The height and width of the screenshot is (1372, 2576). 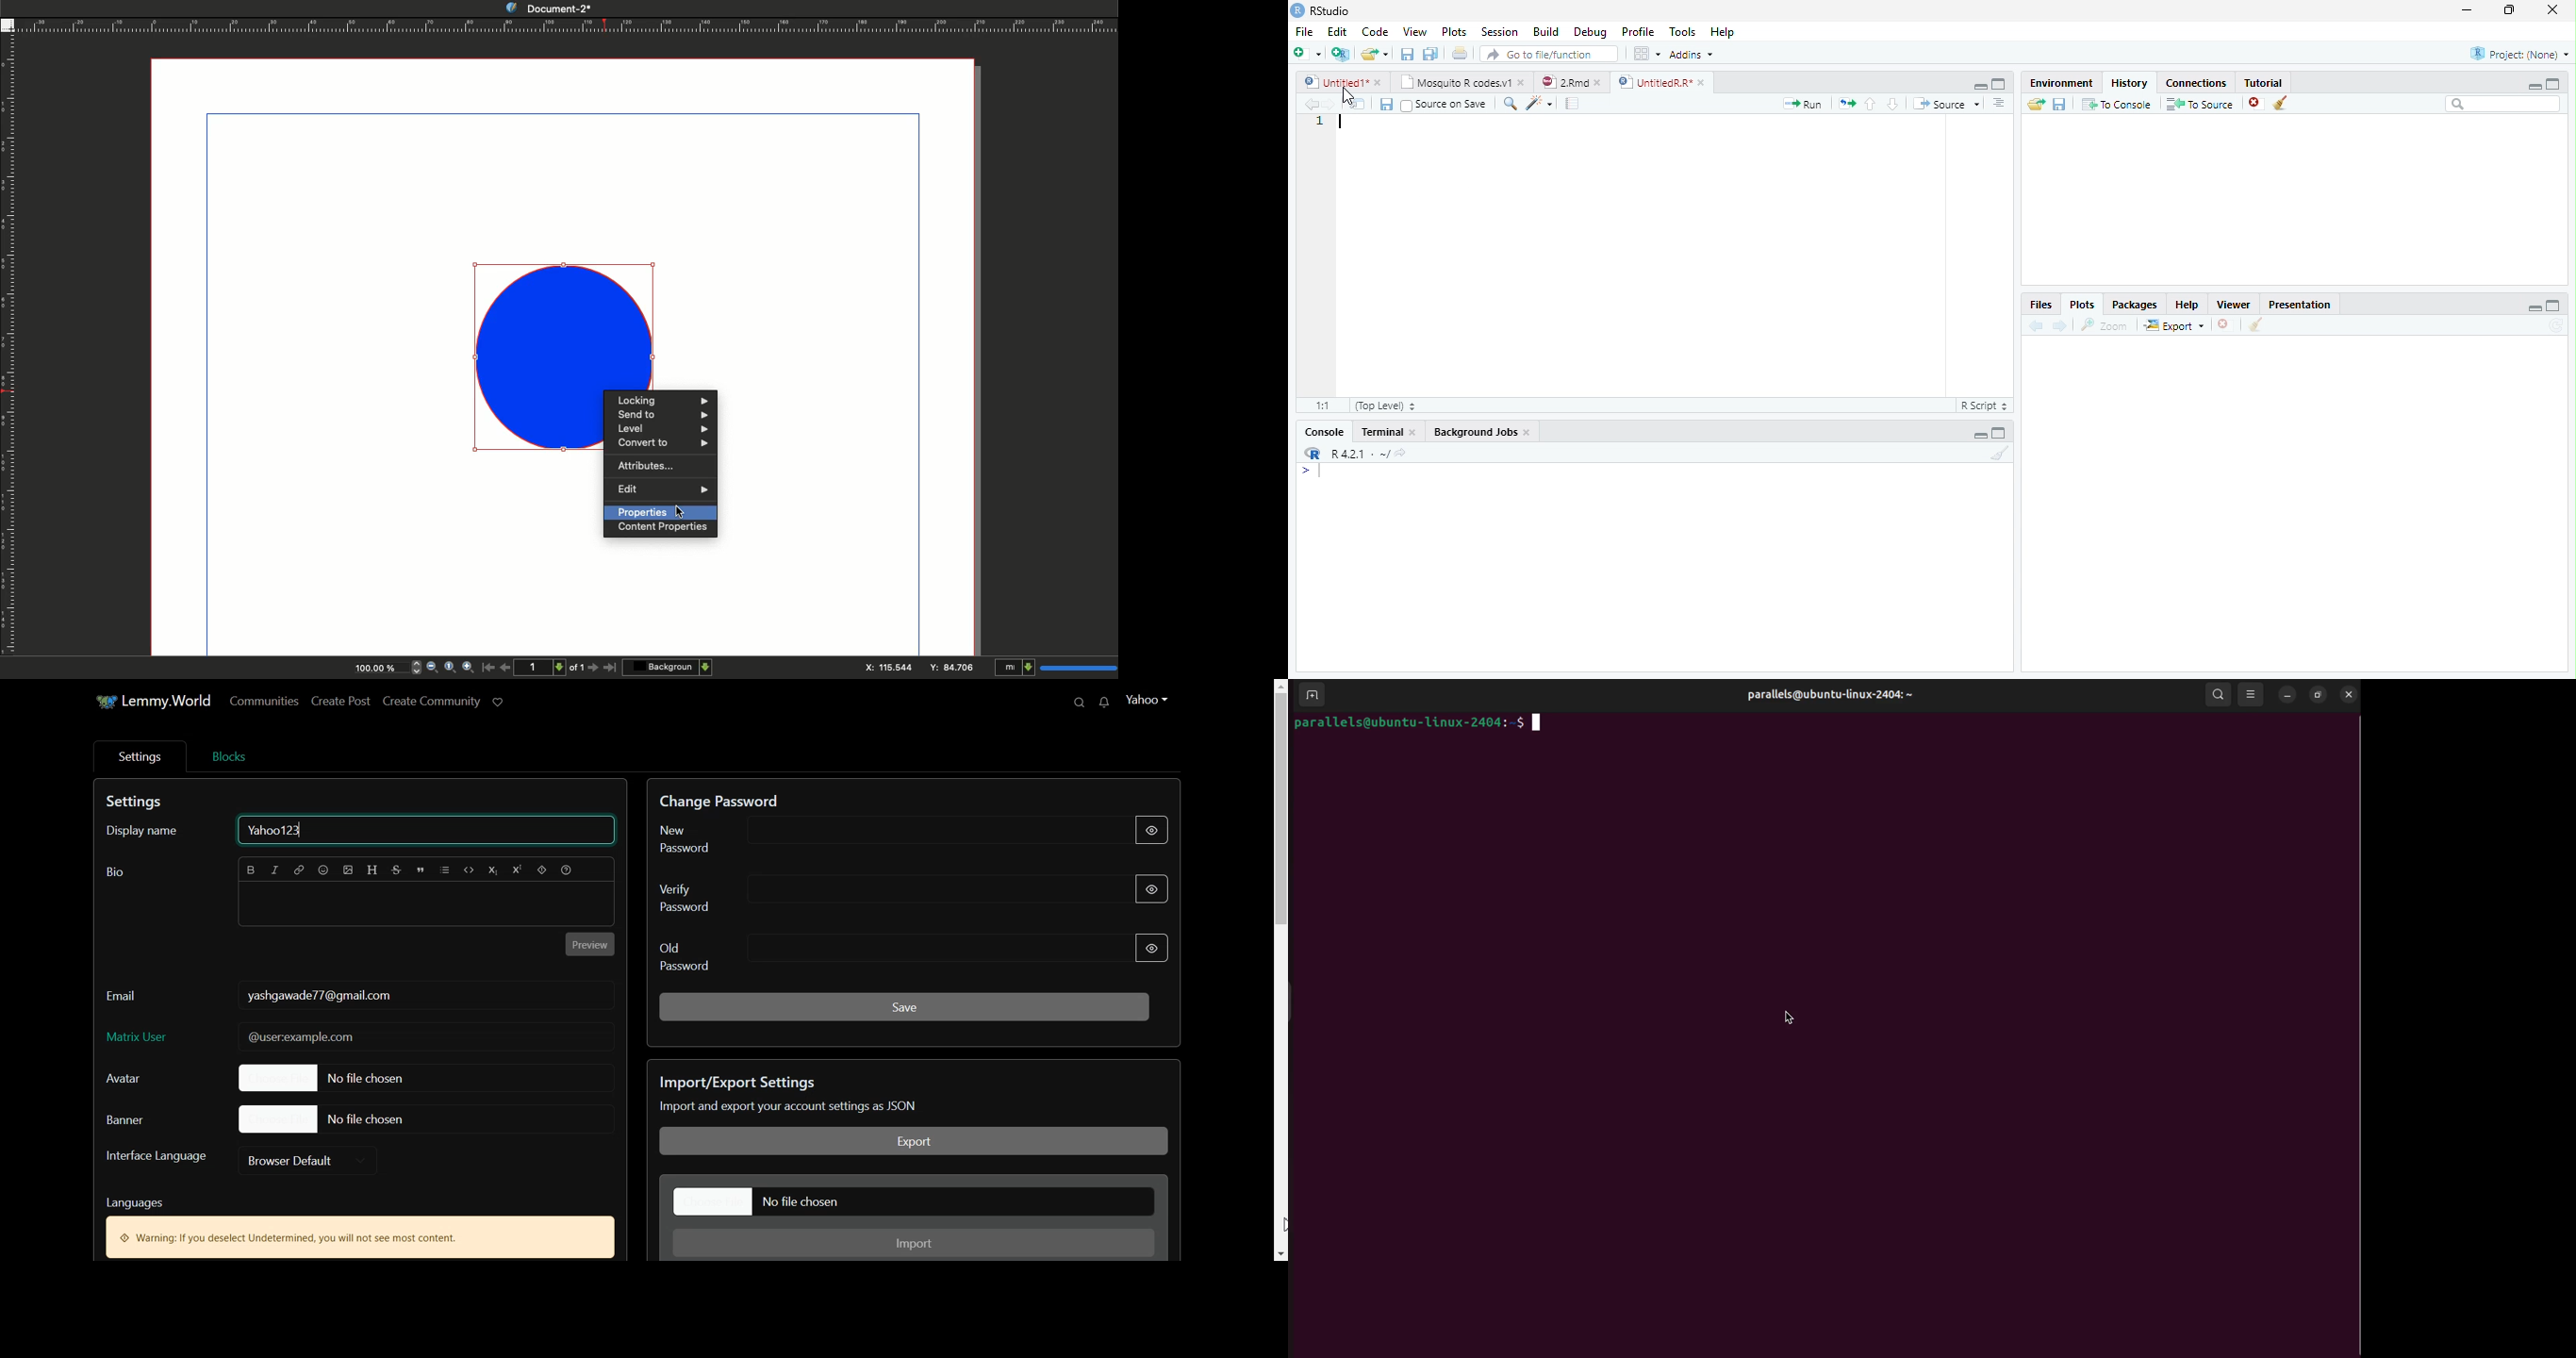 I want to click on Save current document, so click(x=1407, y=53).